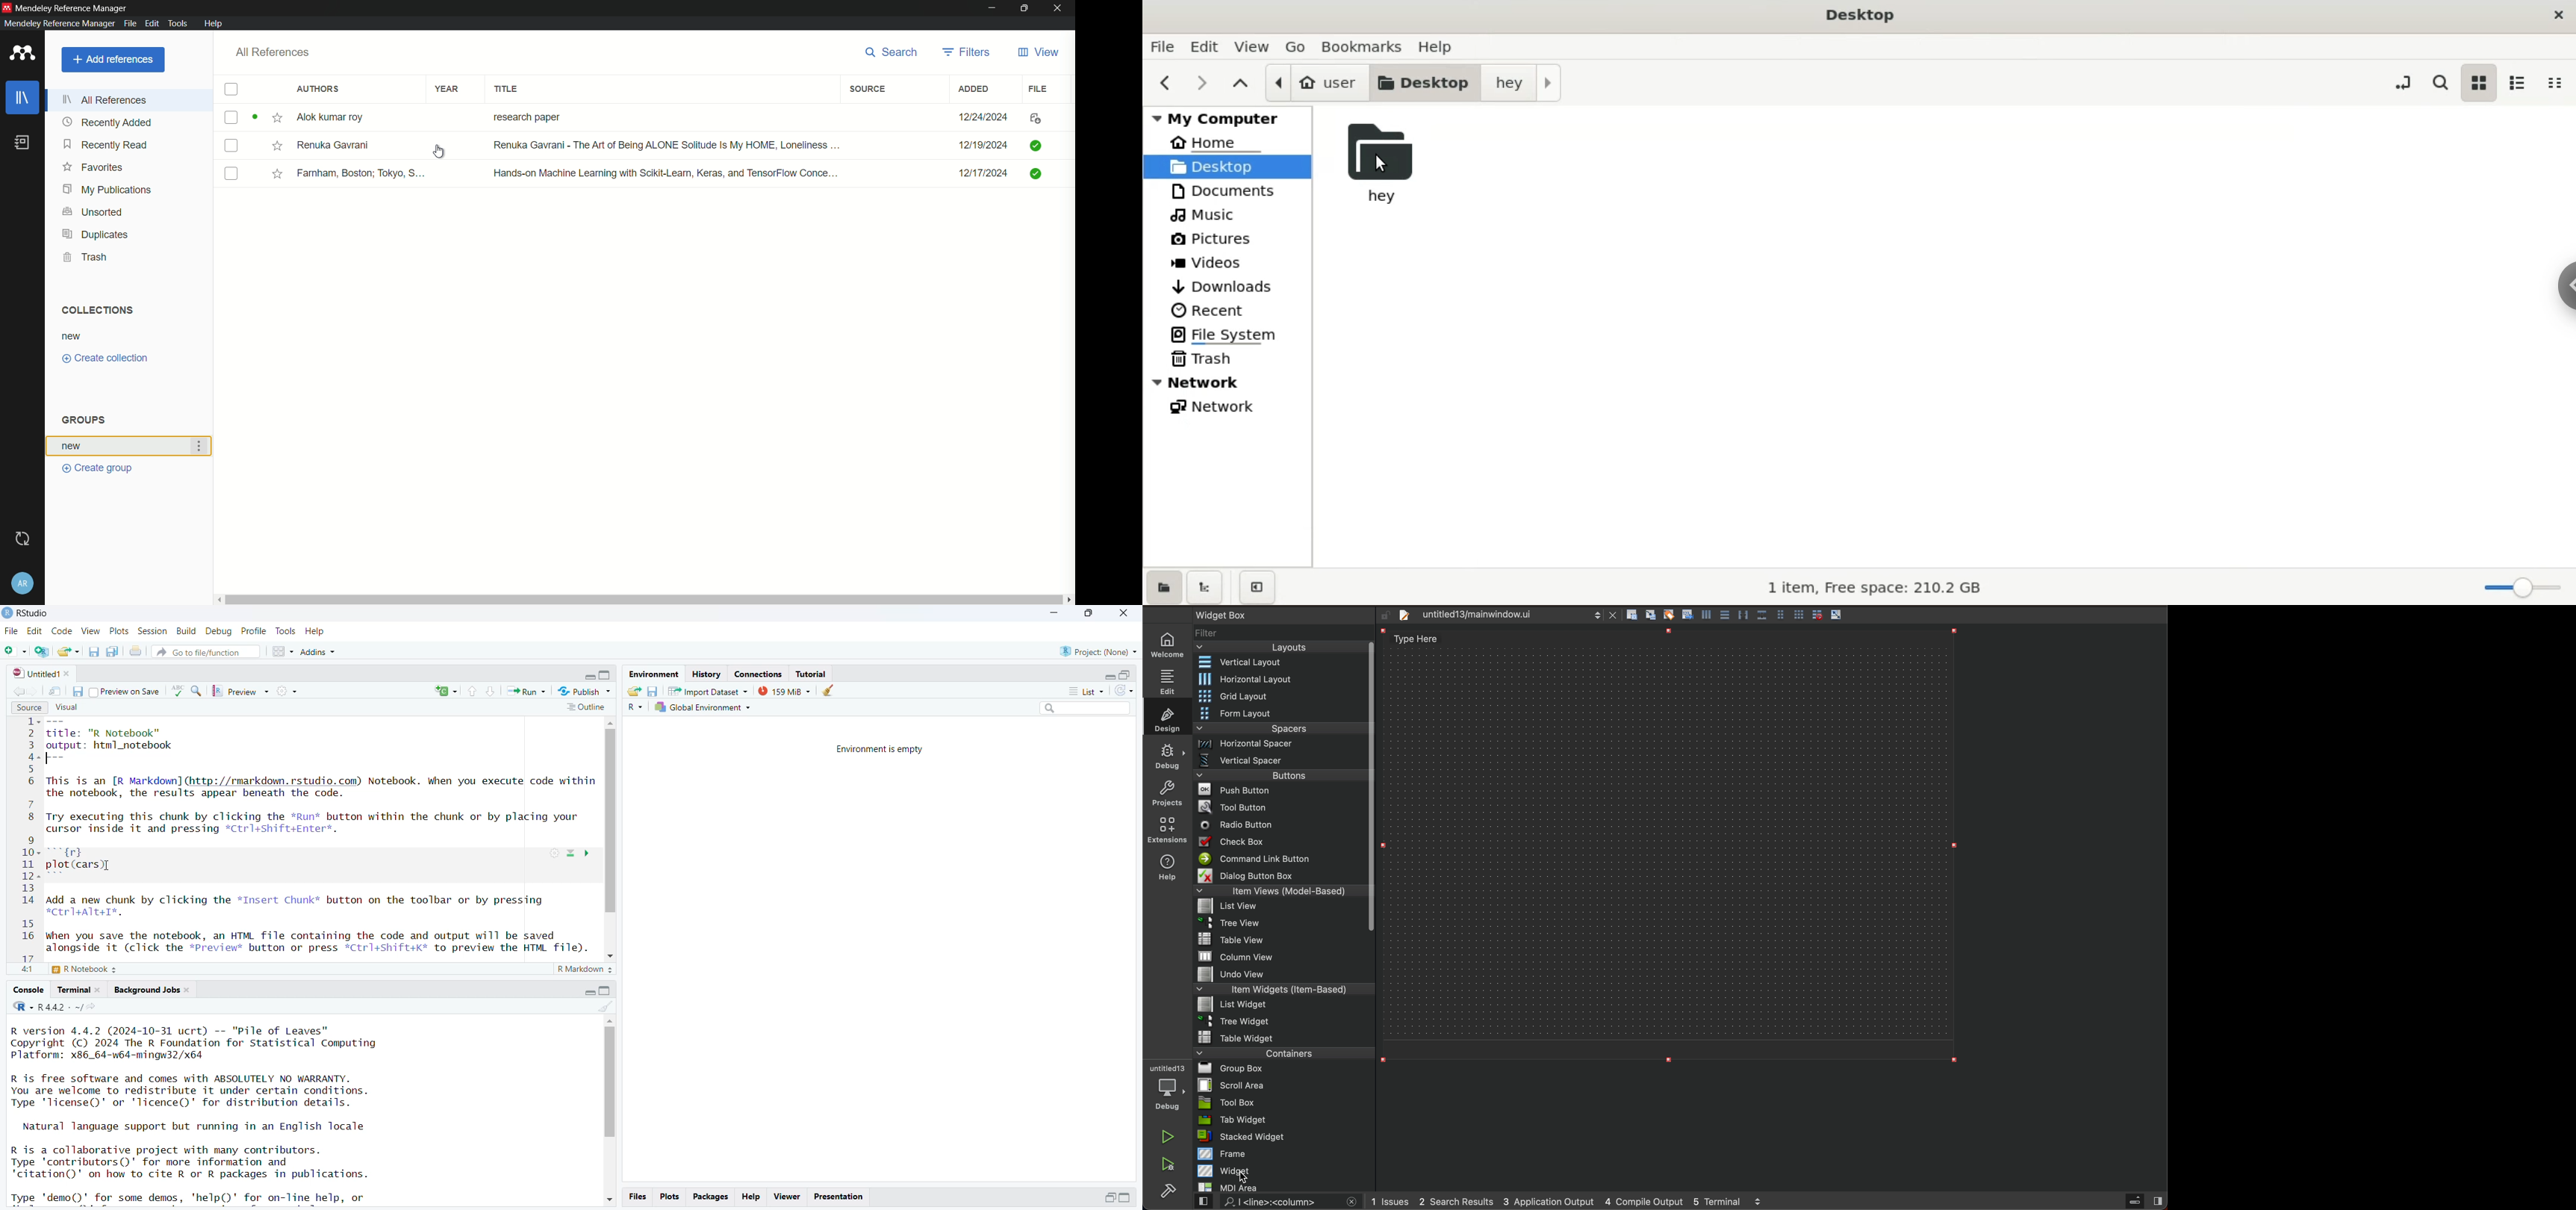  Describe the element at coordinates (272, 52) in the screenshot. I see `all references` at that location.